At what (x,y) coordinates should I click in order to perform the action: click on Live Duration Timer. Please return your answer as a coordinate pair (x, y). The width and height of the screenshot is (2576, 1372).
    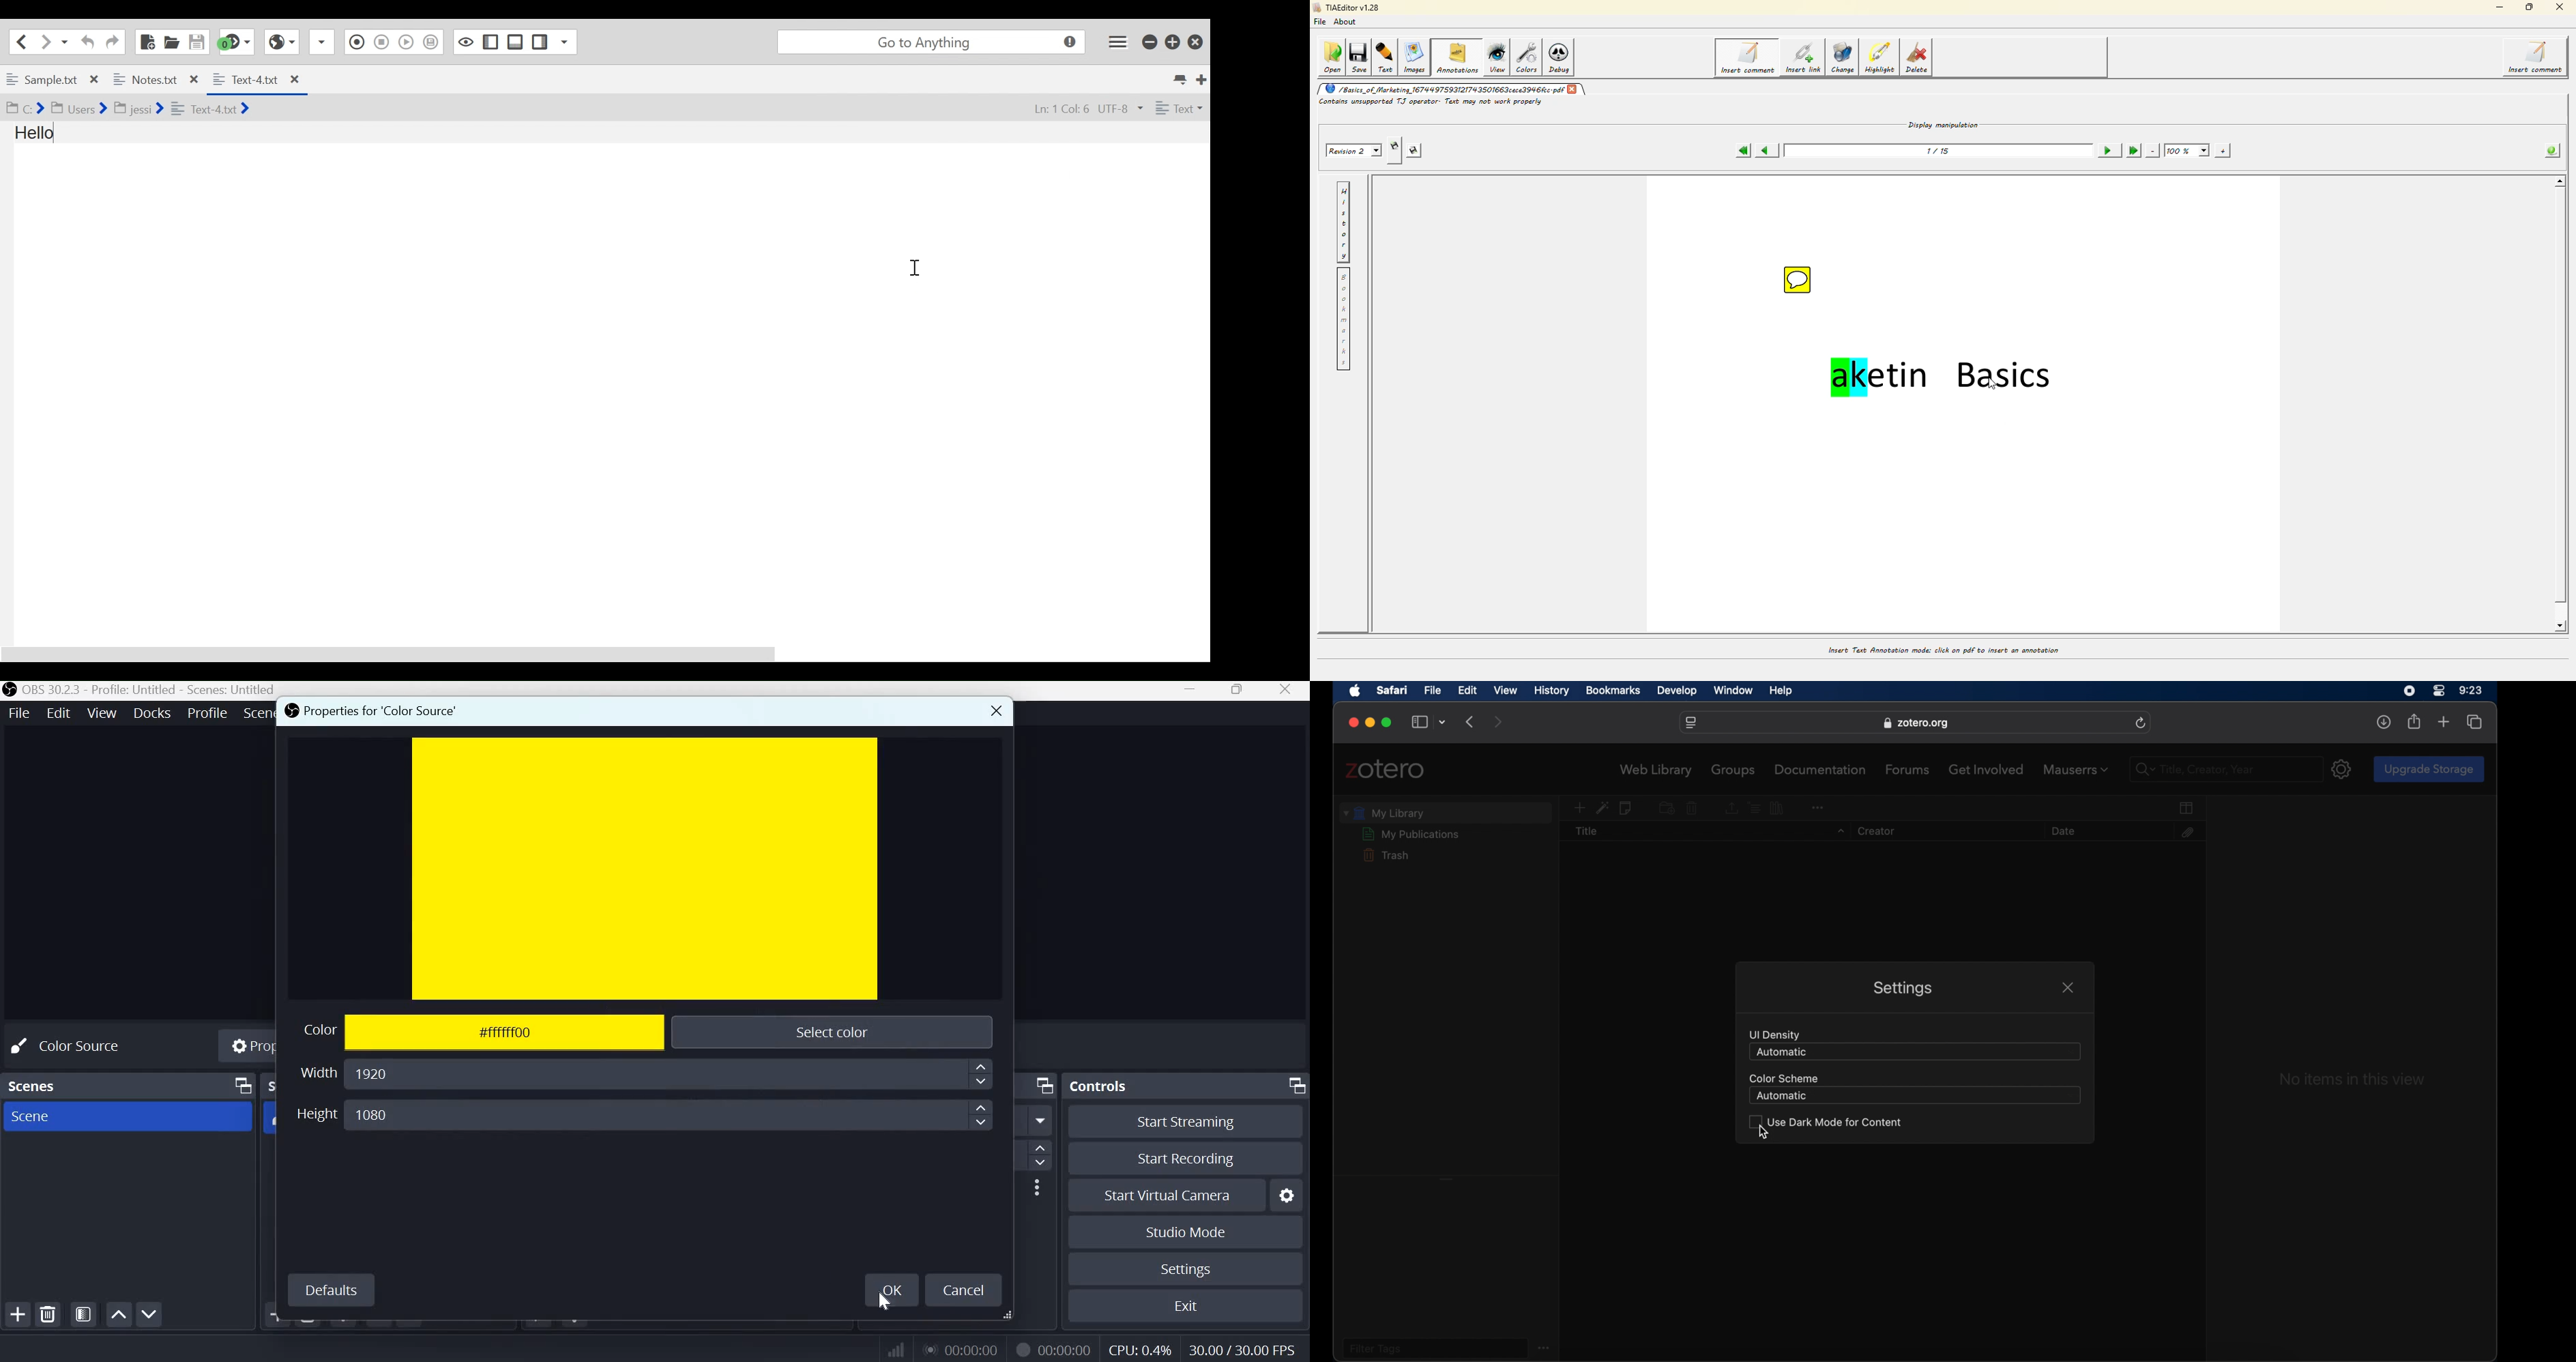
    Looking at the image, I should click on (963, 1349).